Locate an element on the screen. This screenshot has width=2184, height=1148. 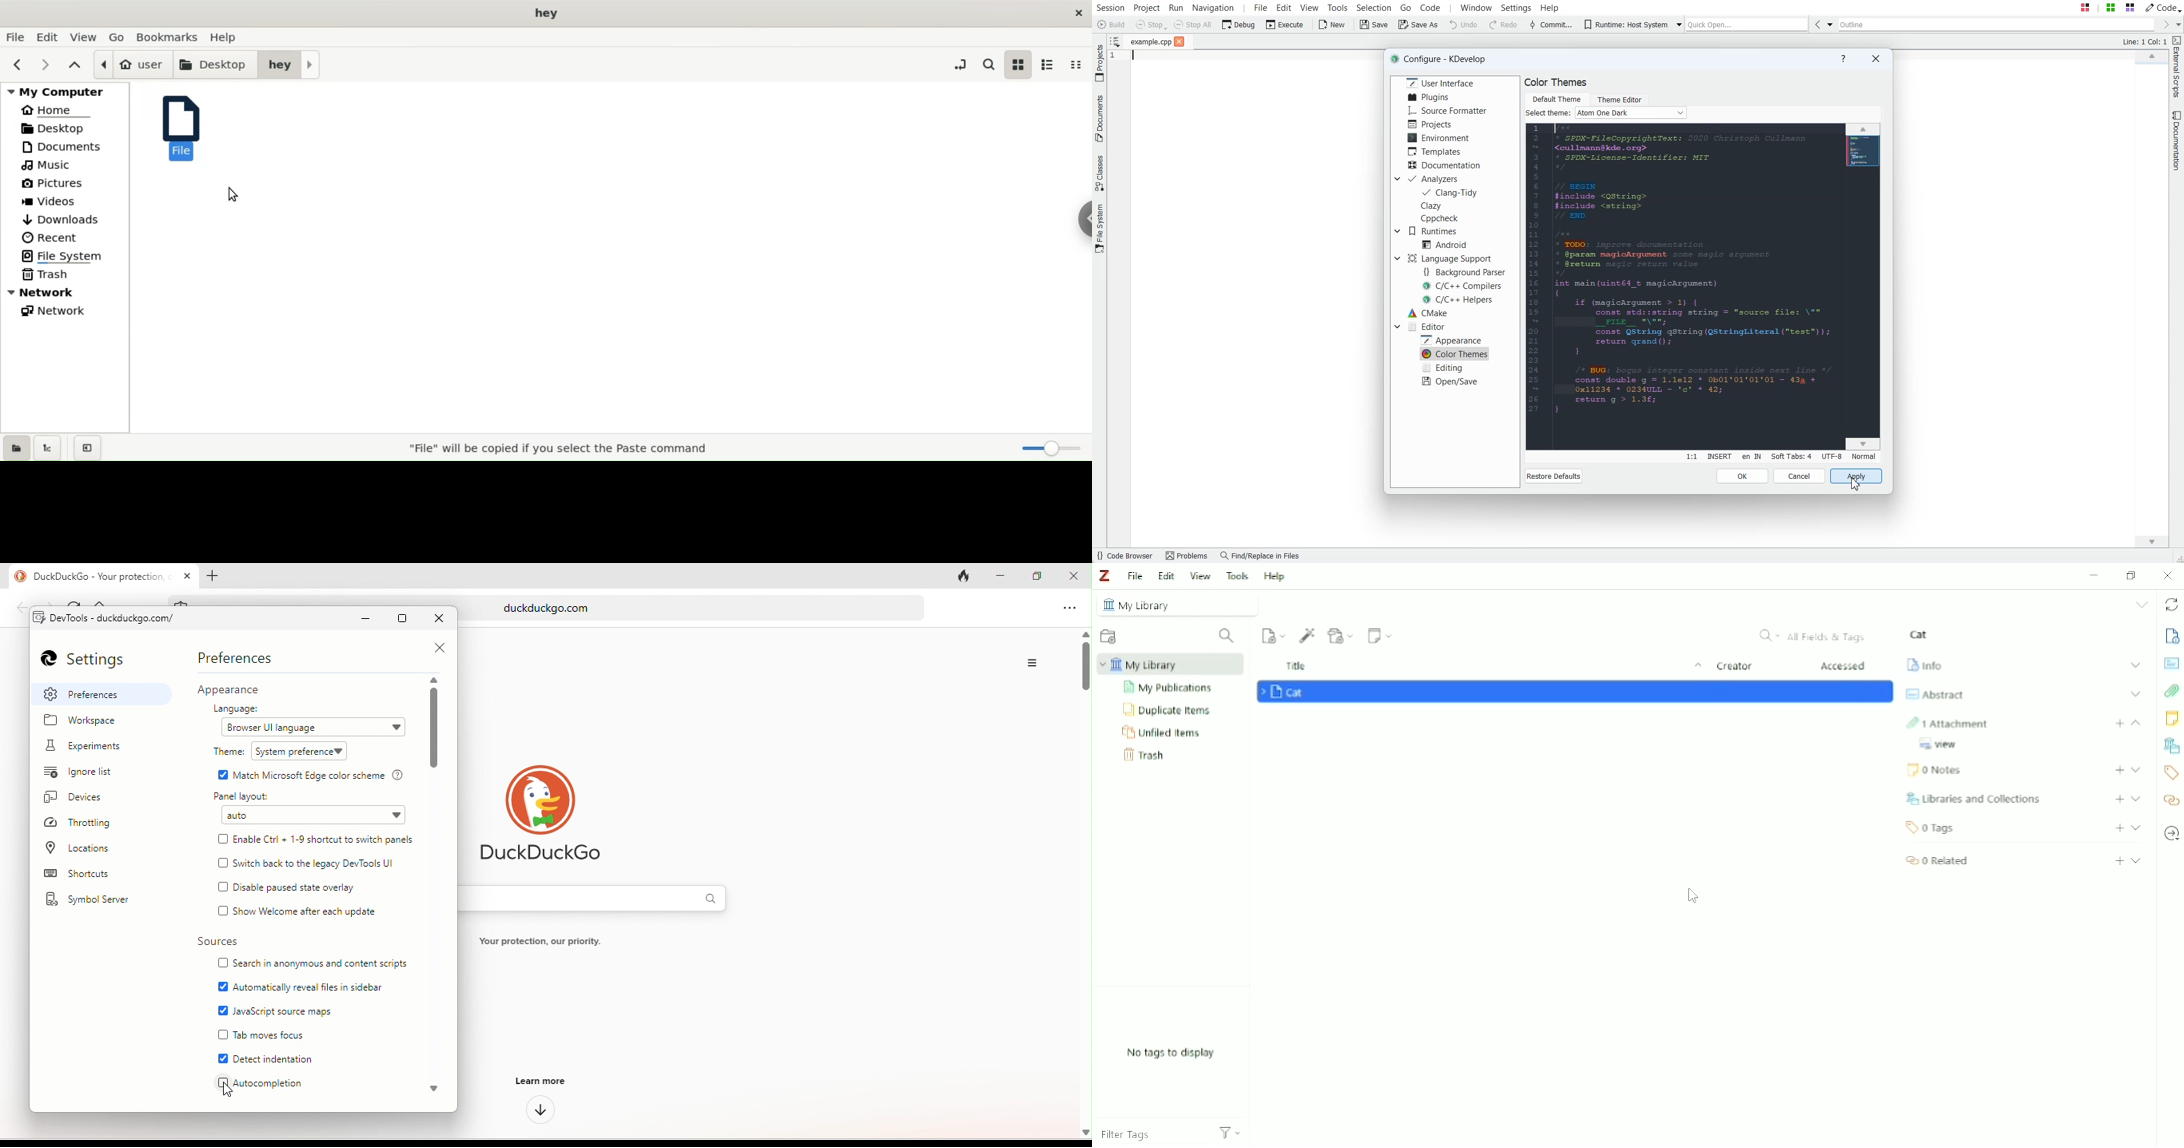
Add is located at coordinates (2120, 828).